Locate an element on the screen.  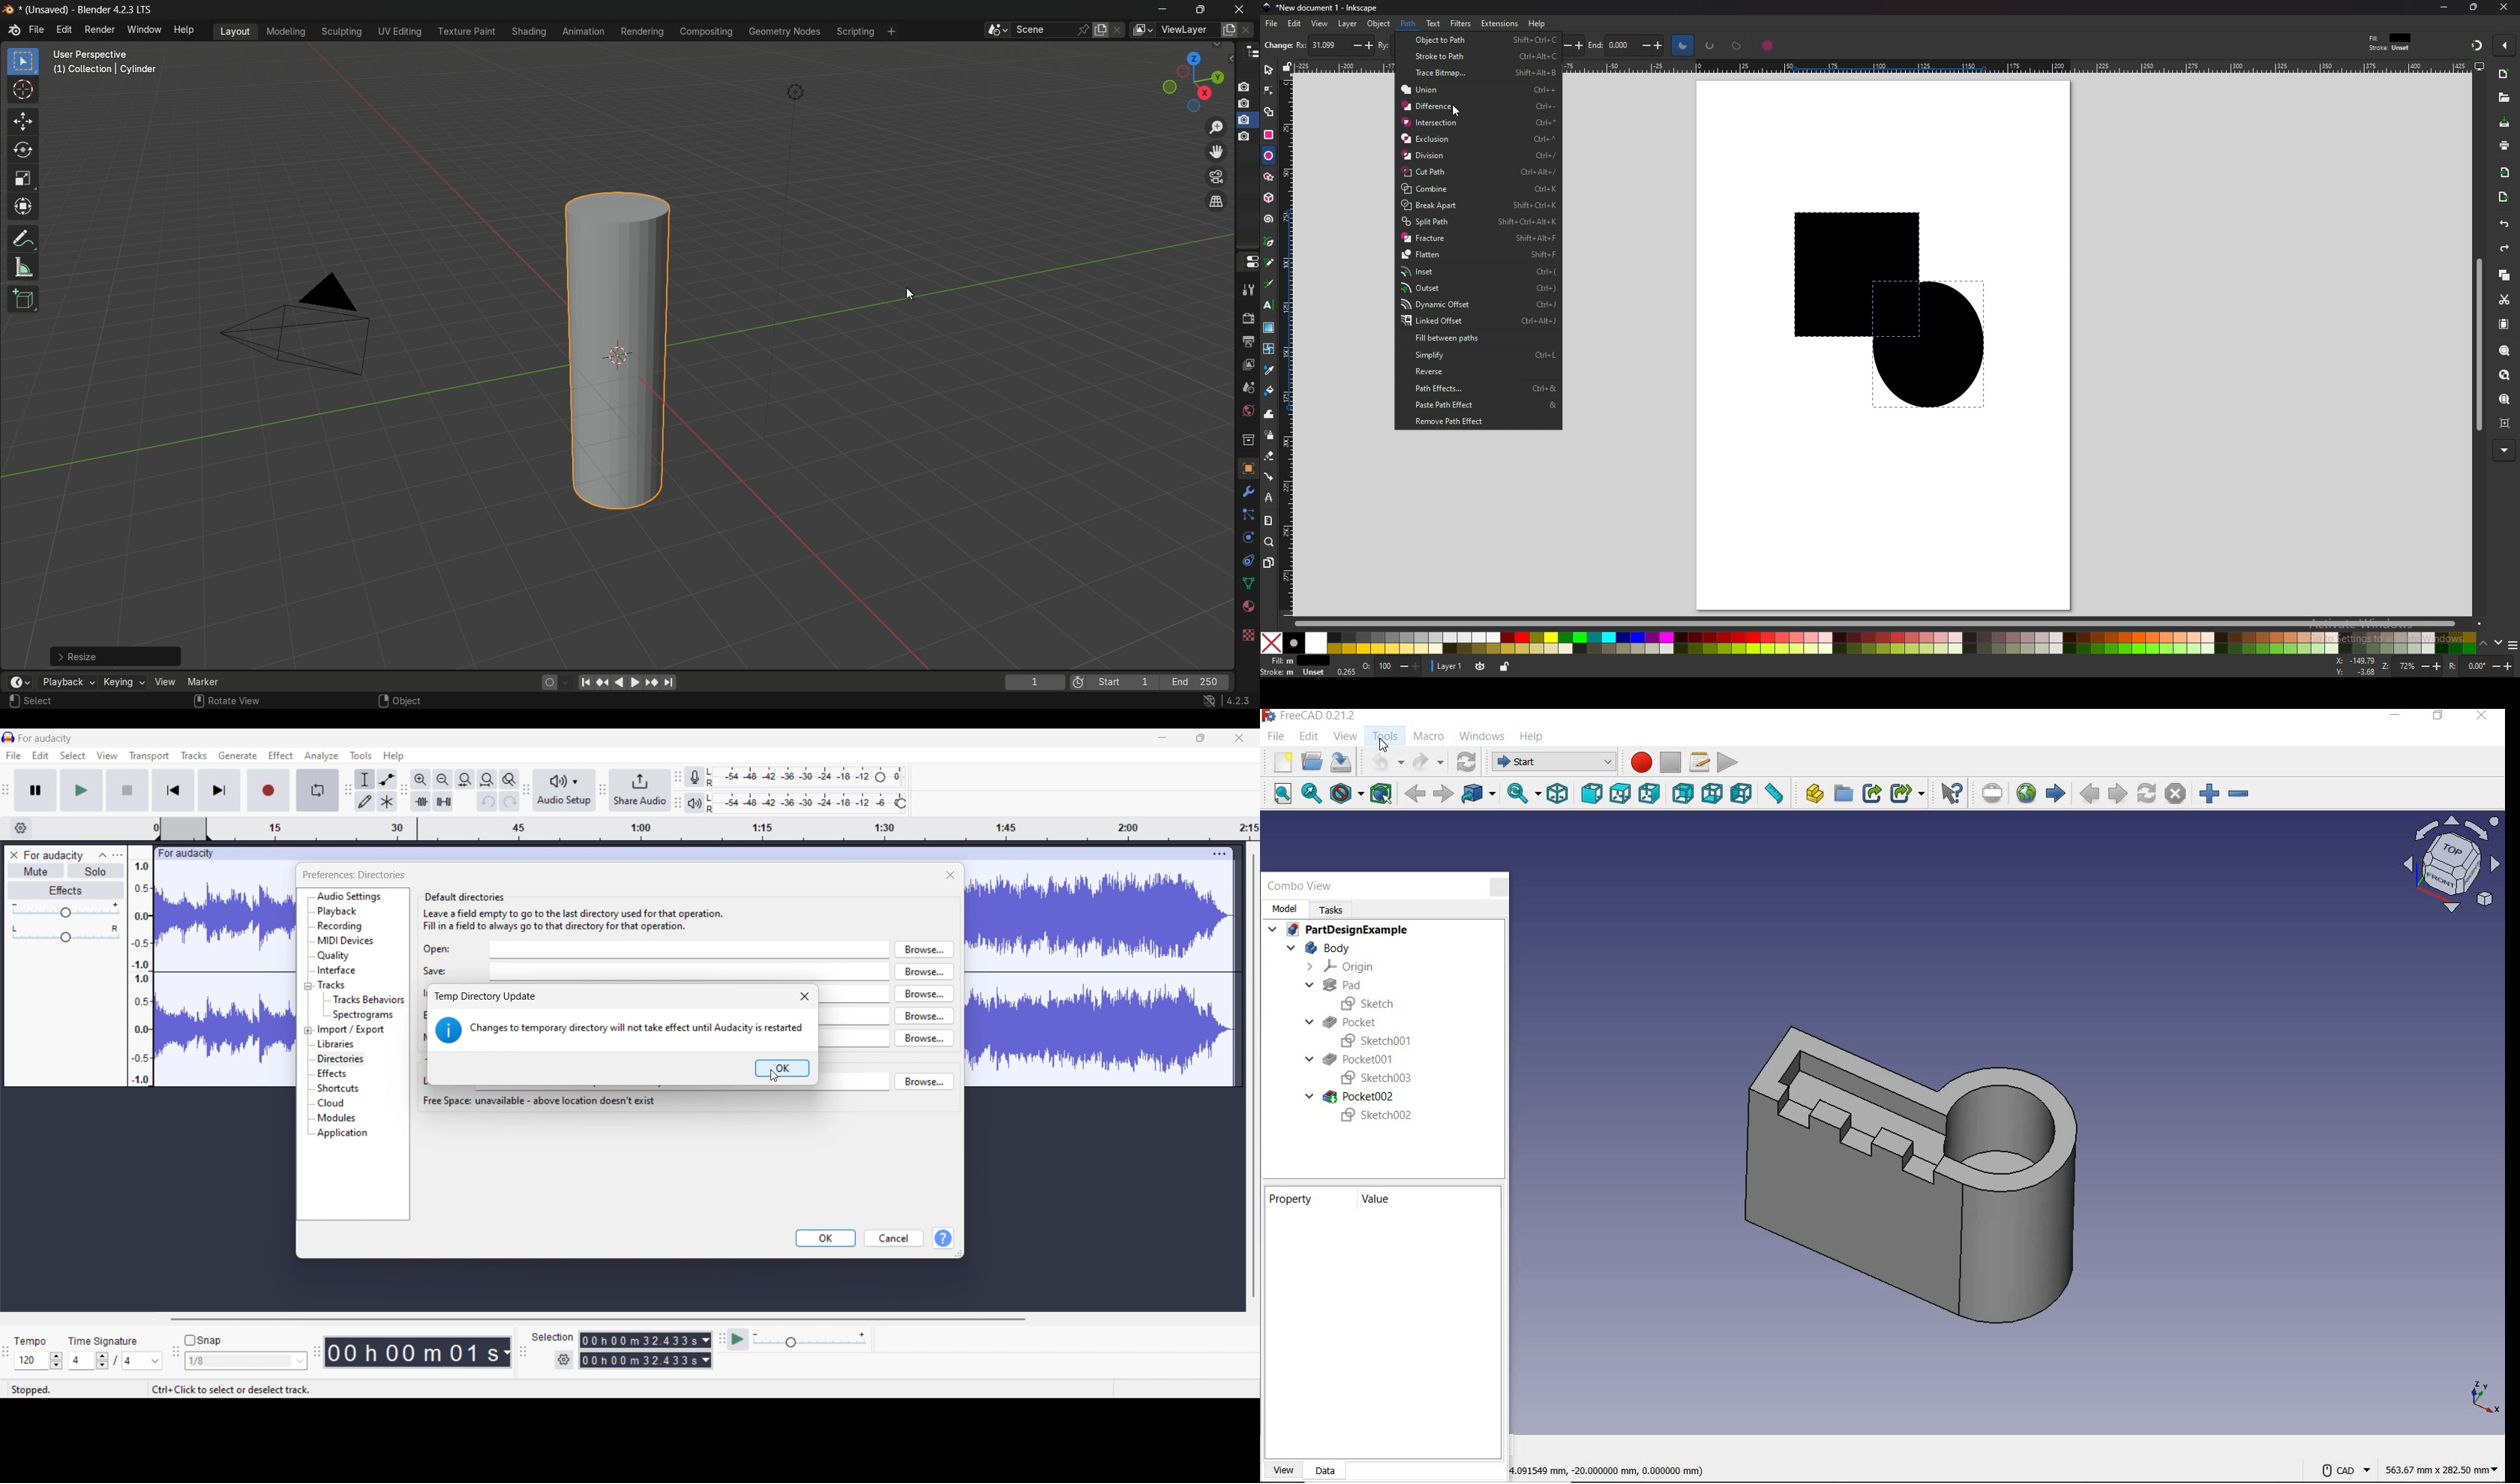
edit is located at coordinates (1295, 24).